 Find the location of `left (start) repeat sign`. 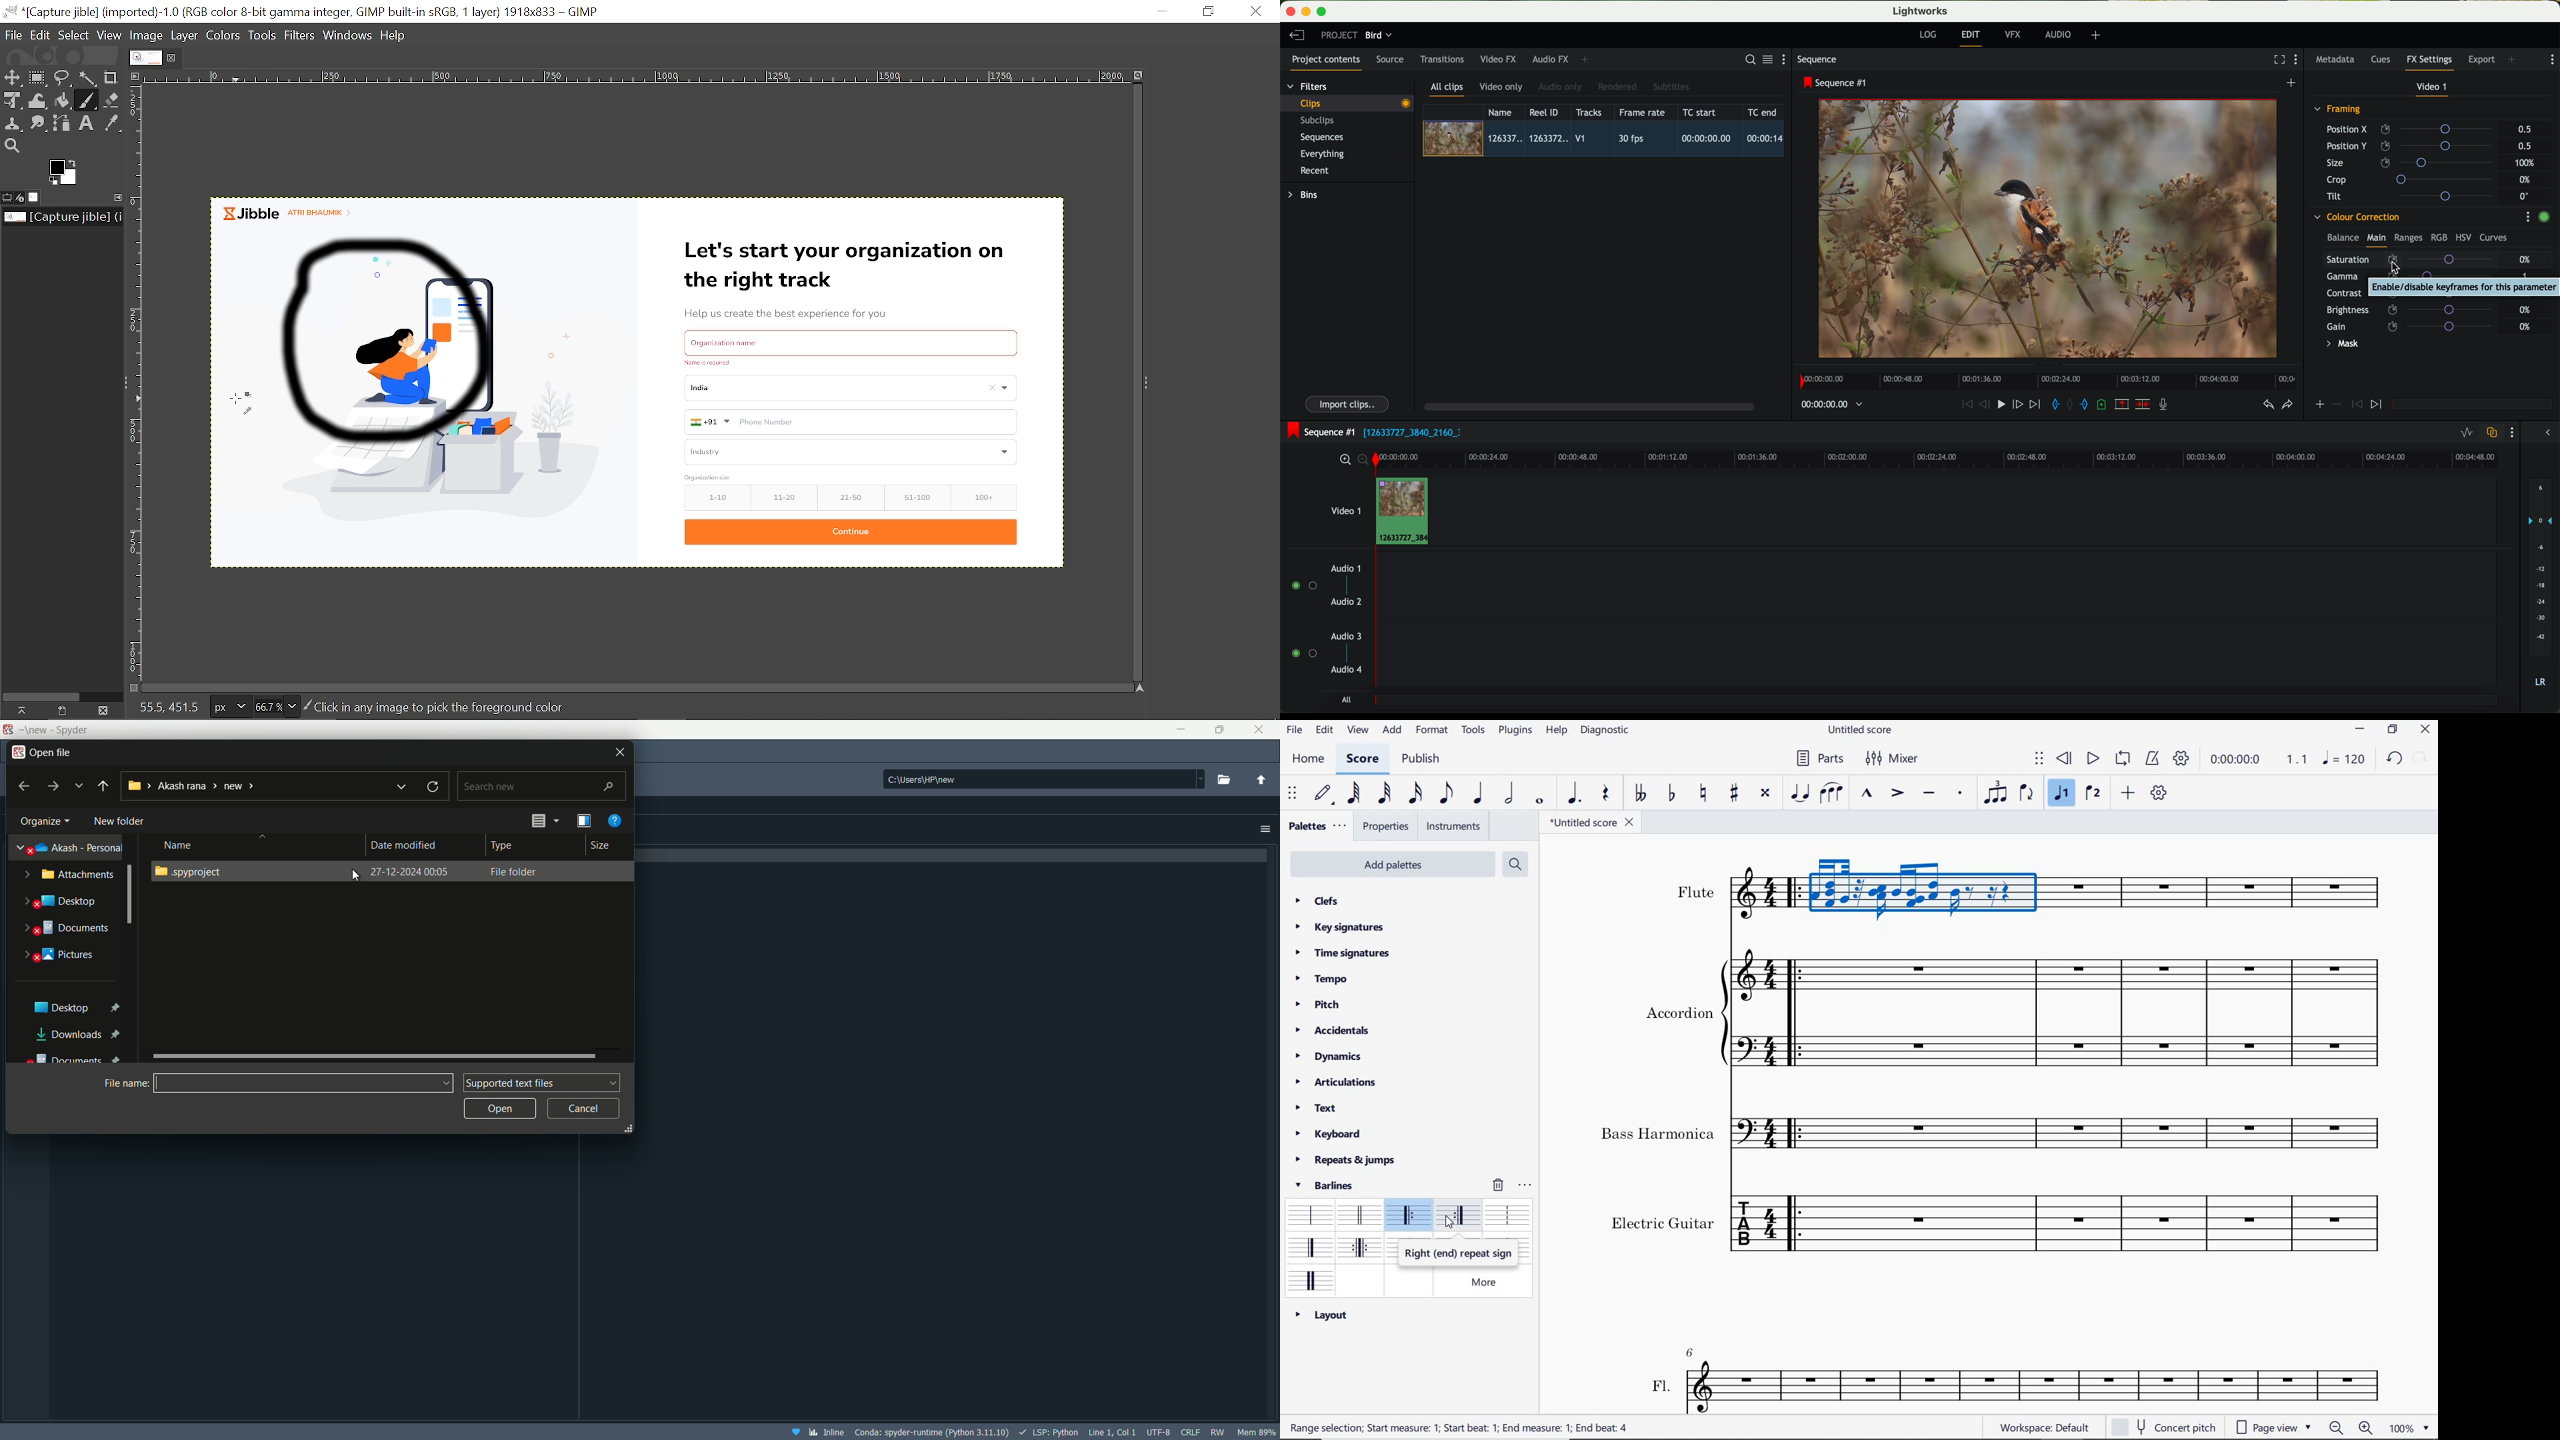

left (start) repeat sign is located at coordinates (1459, 1254).